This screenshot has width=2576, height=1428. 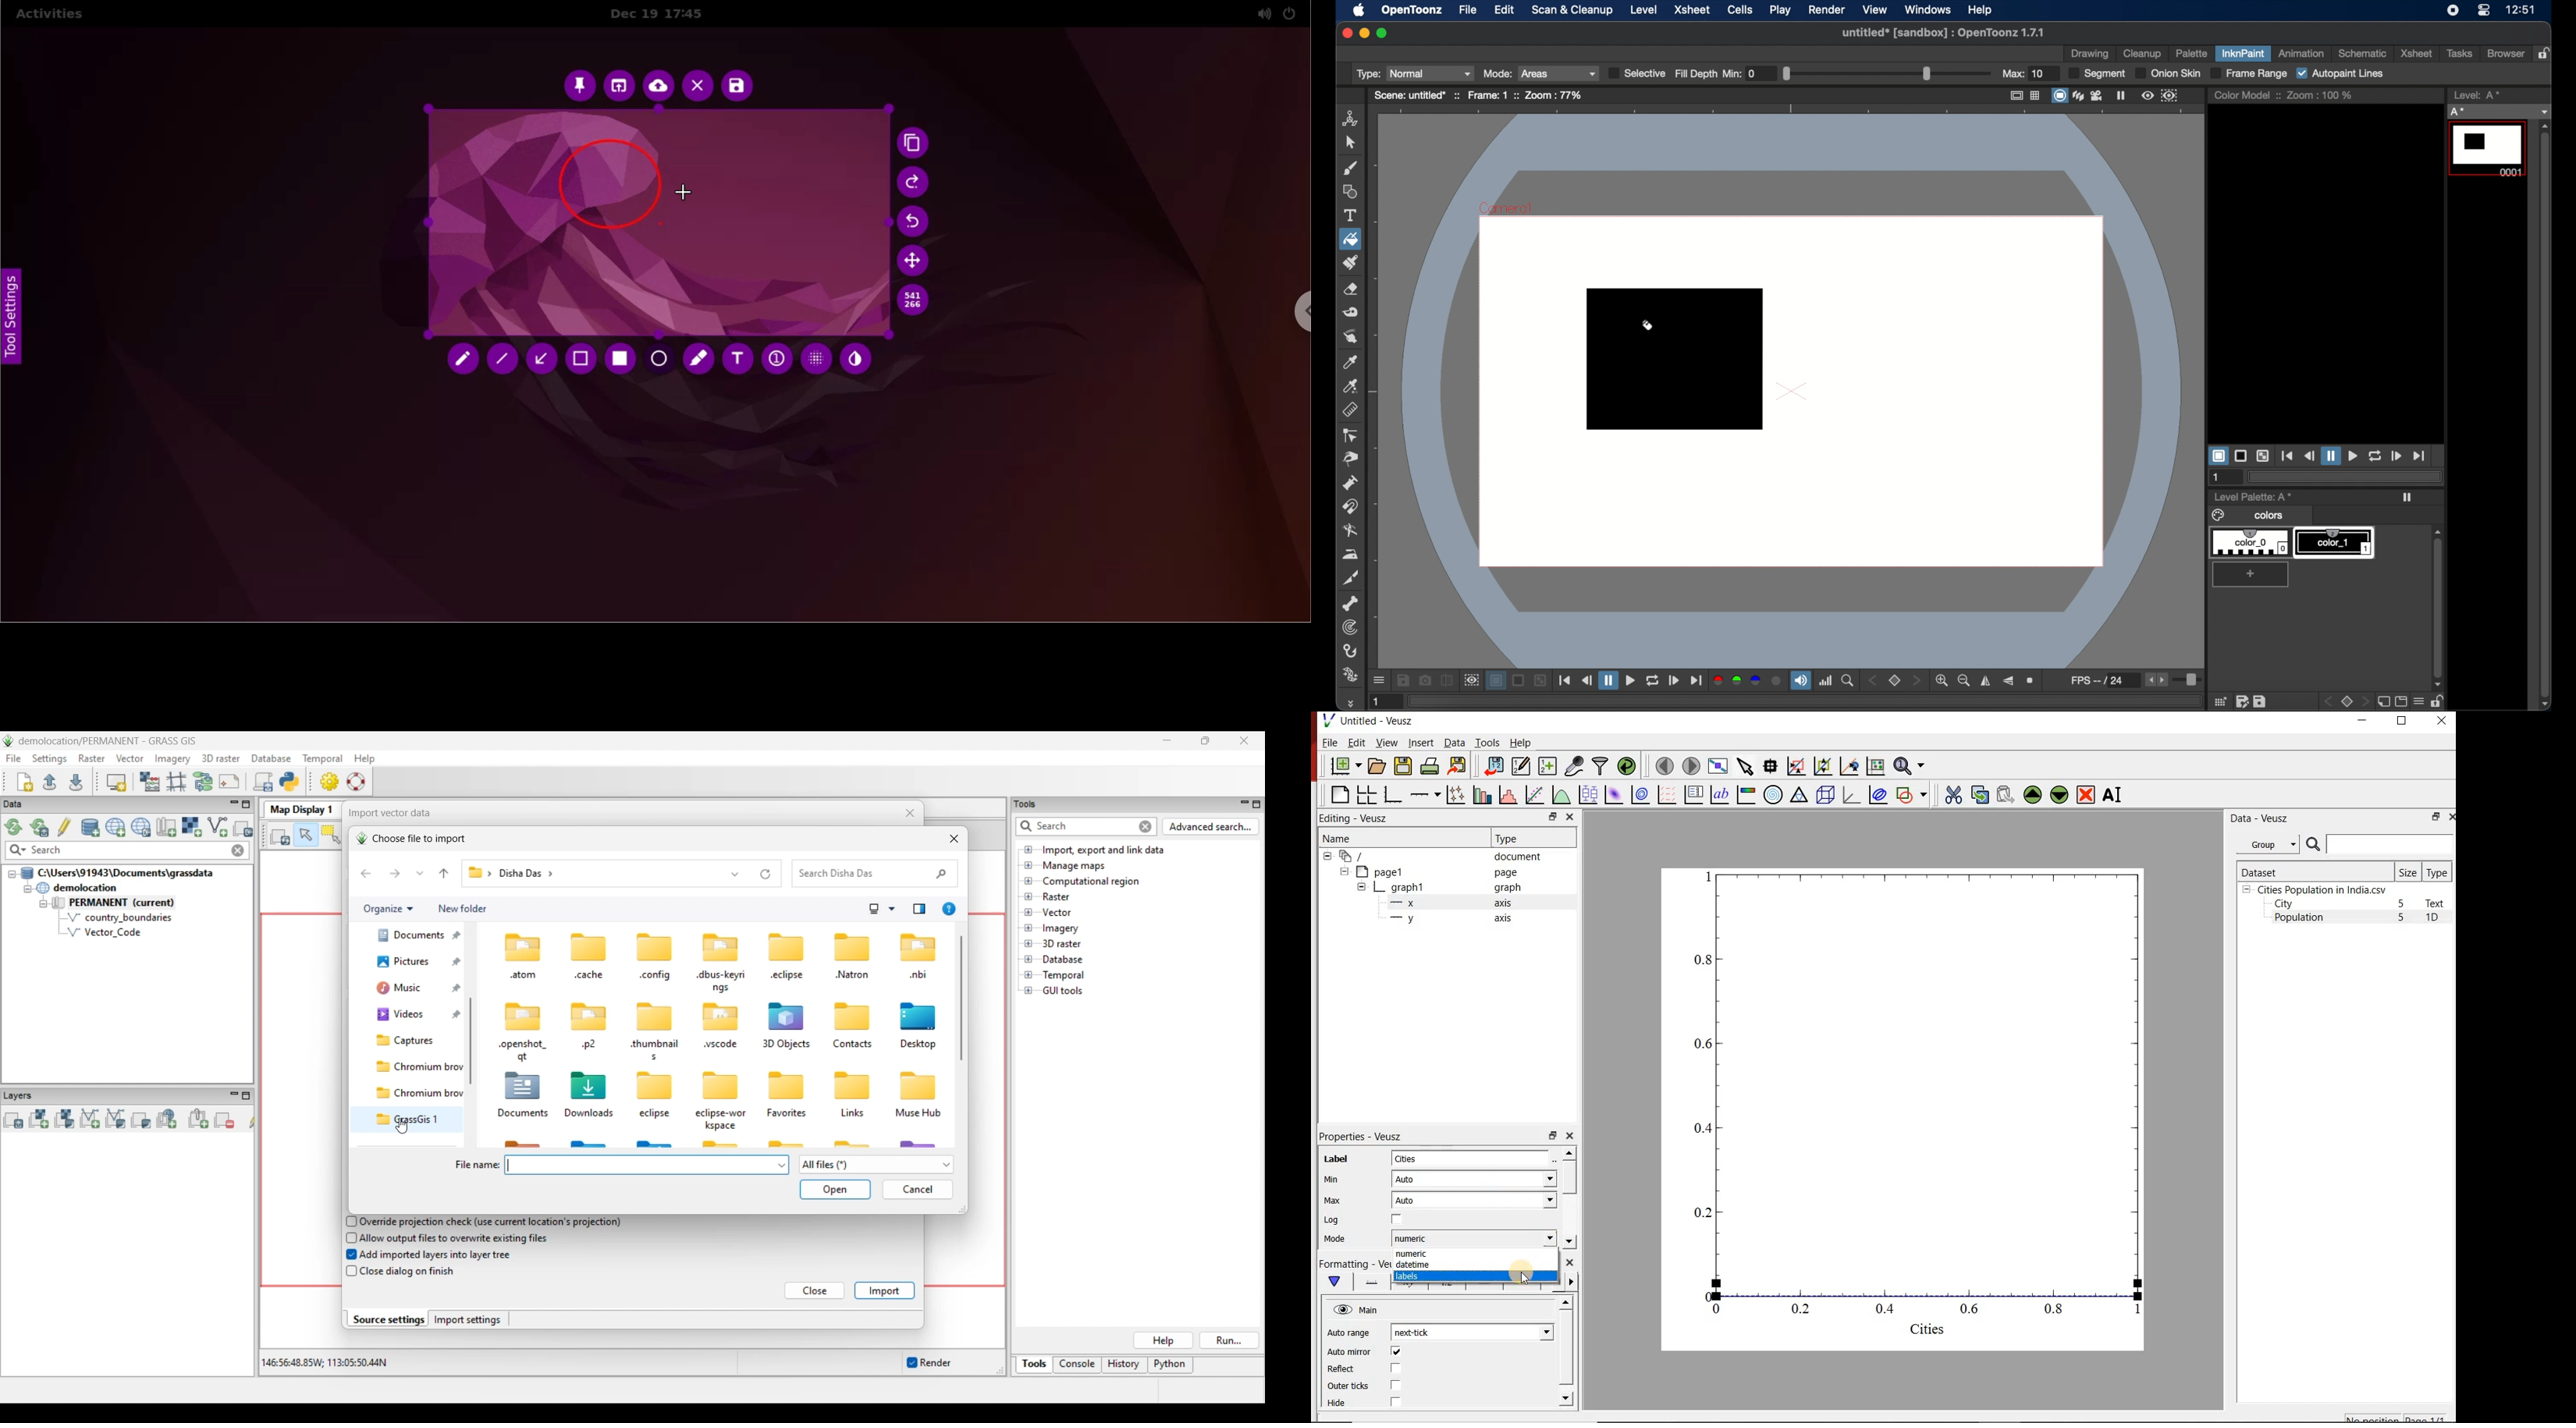 I want to click on save, so click(x=2260, y=701).